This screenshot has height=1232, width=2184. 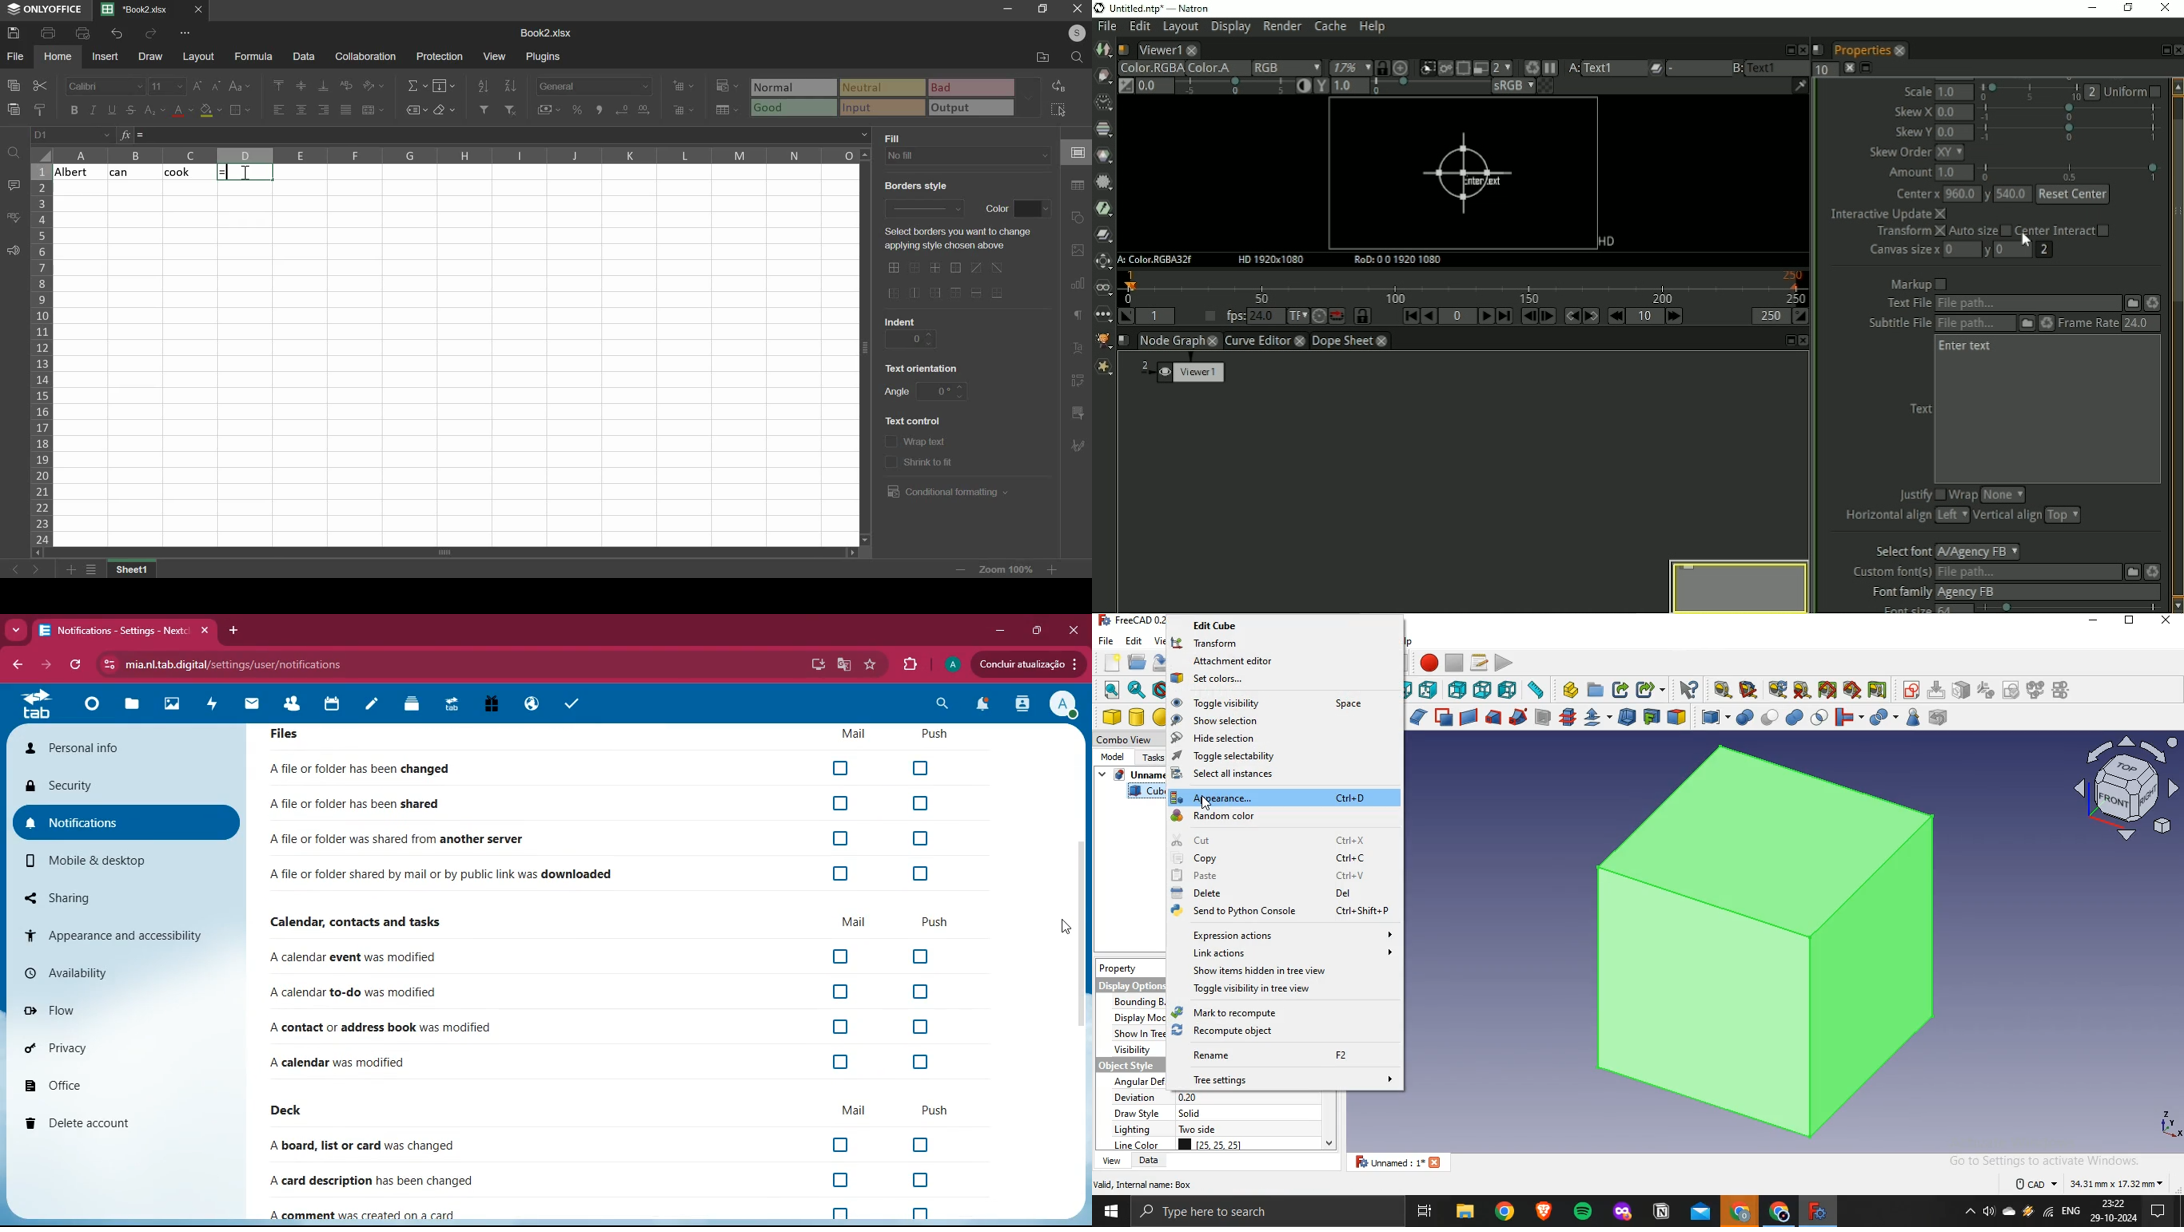 I want to click on board, so click(x=373, y=1146).